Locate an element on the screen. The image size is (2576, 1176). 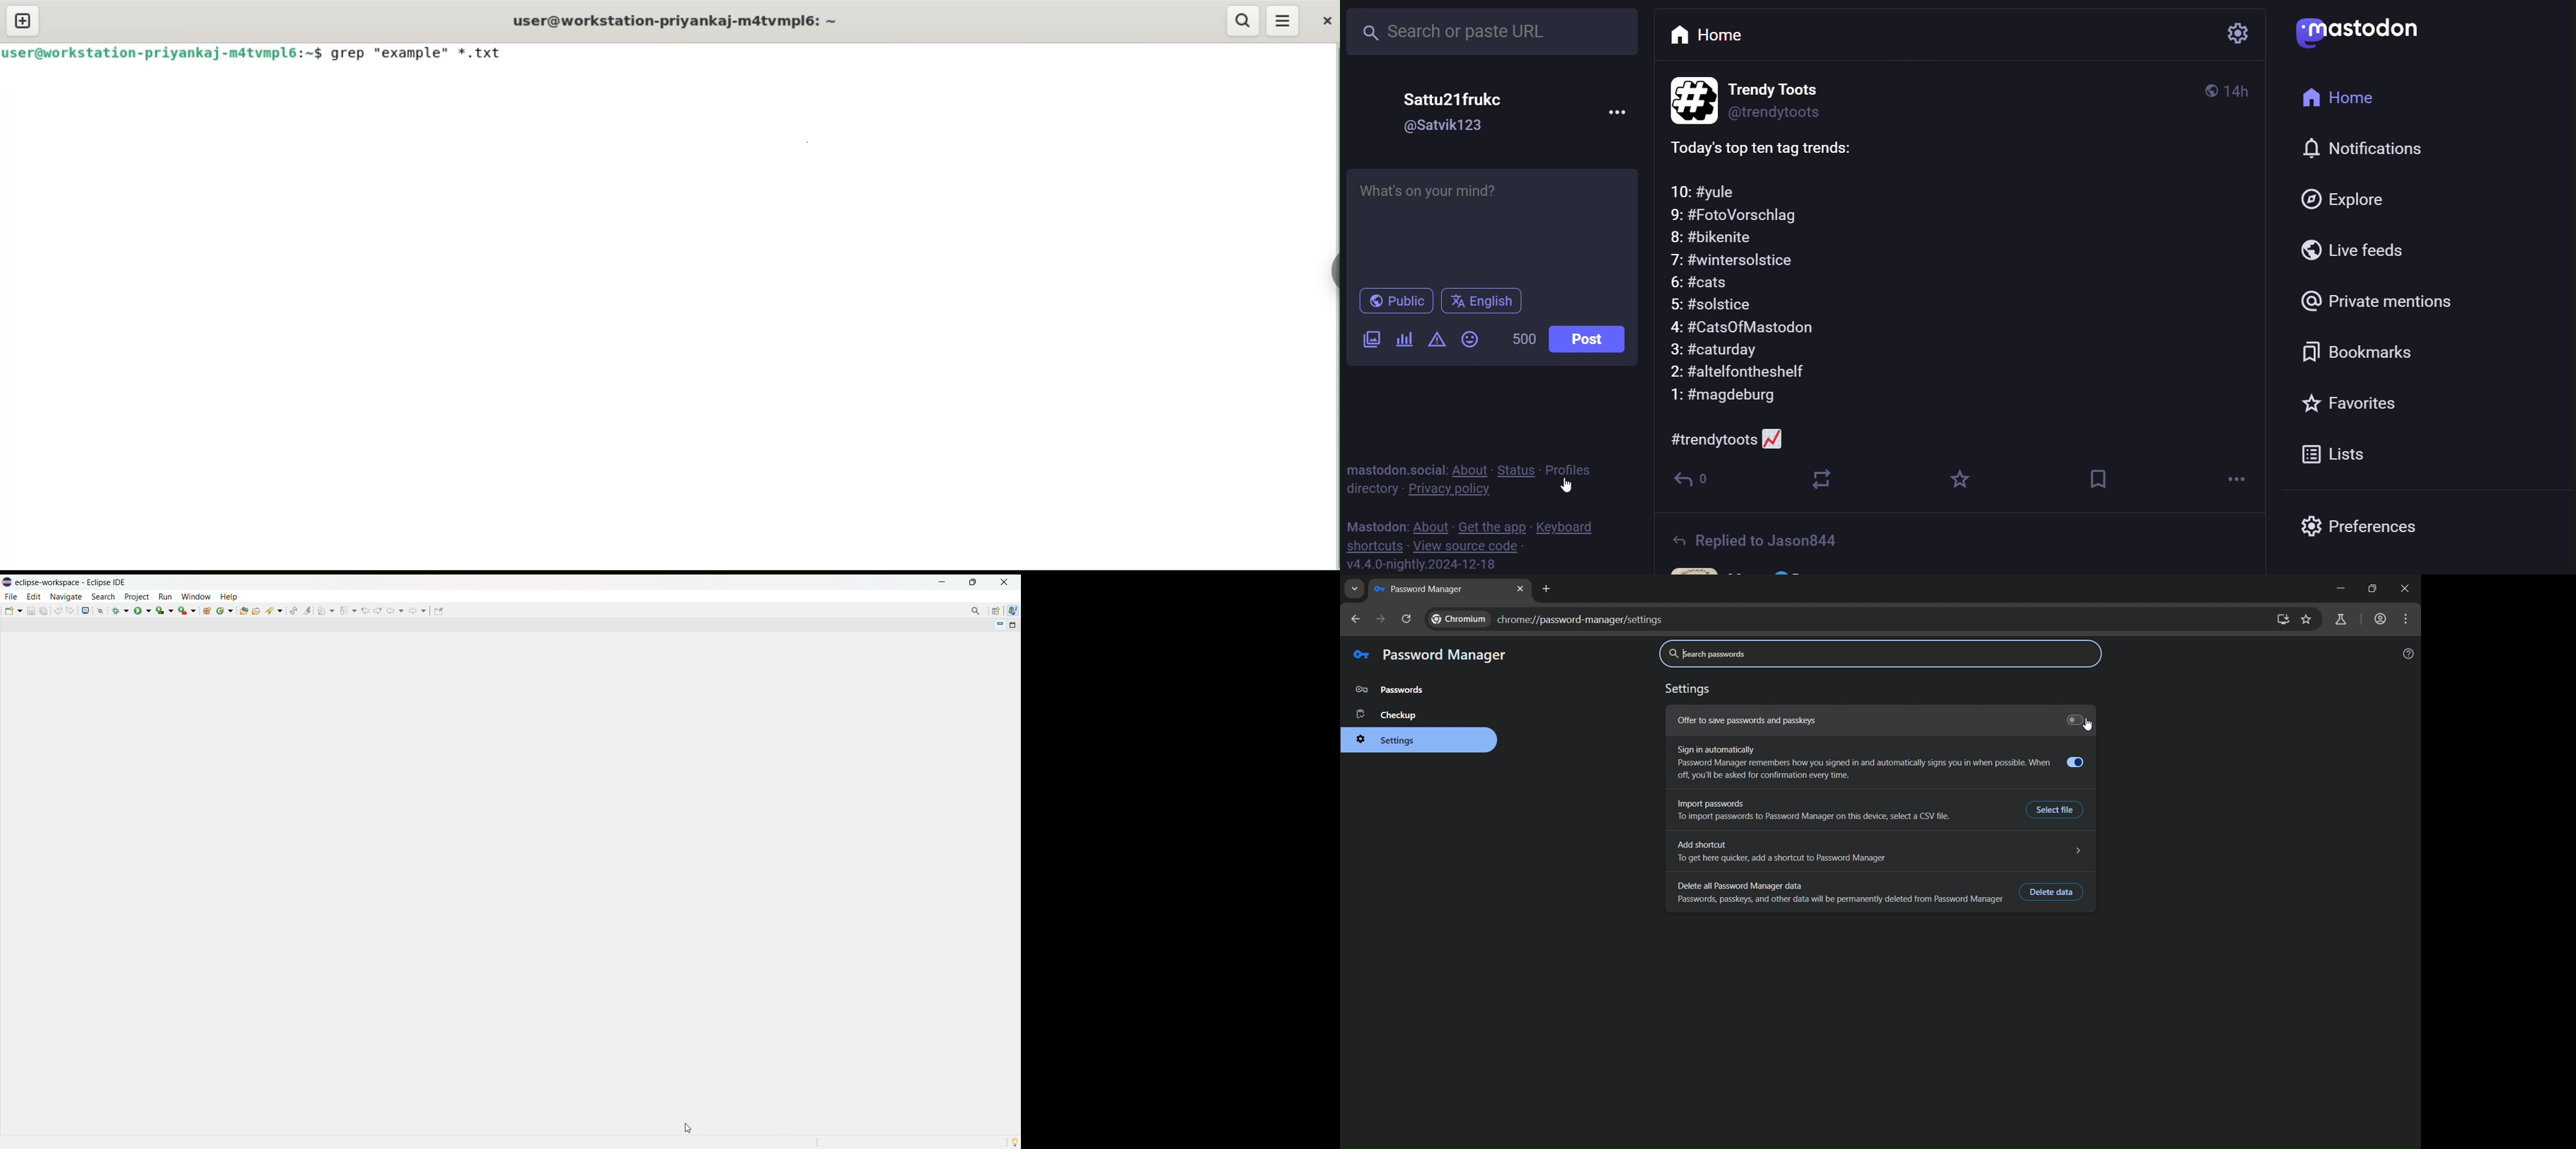
directory is located at coordinates (1372, 489).